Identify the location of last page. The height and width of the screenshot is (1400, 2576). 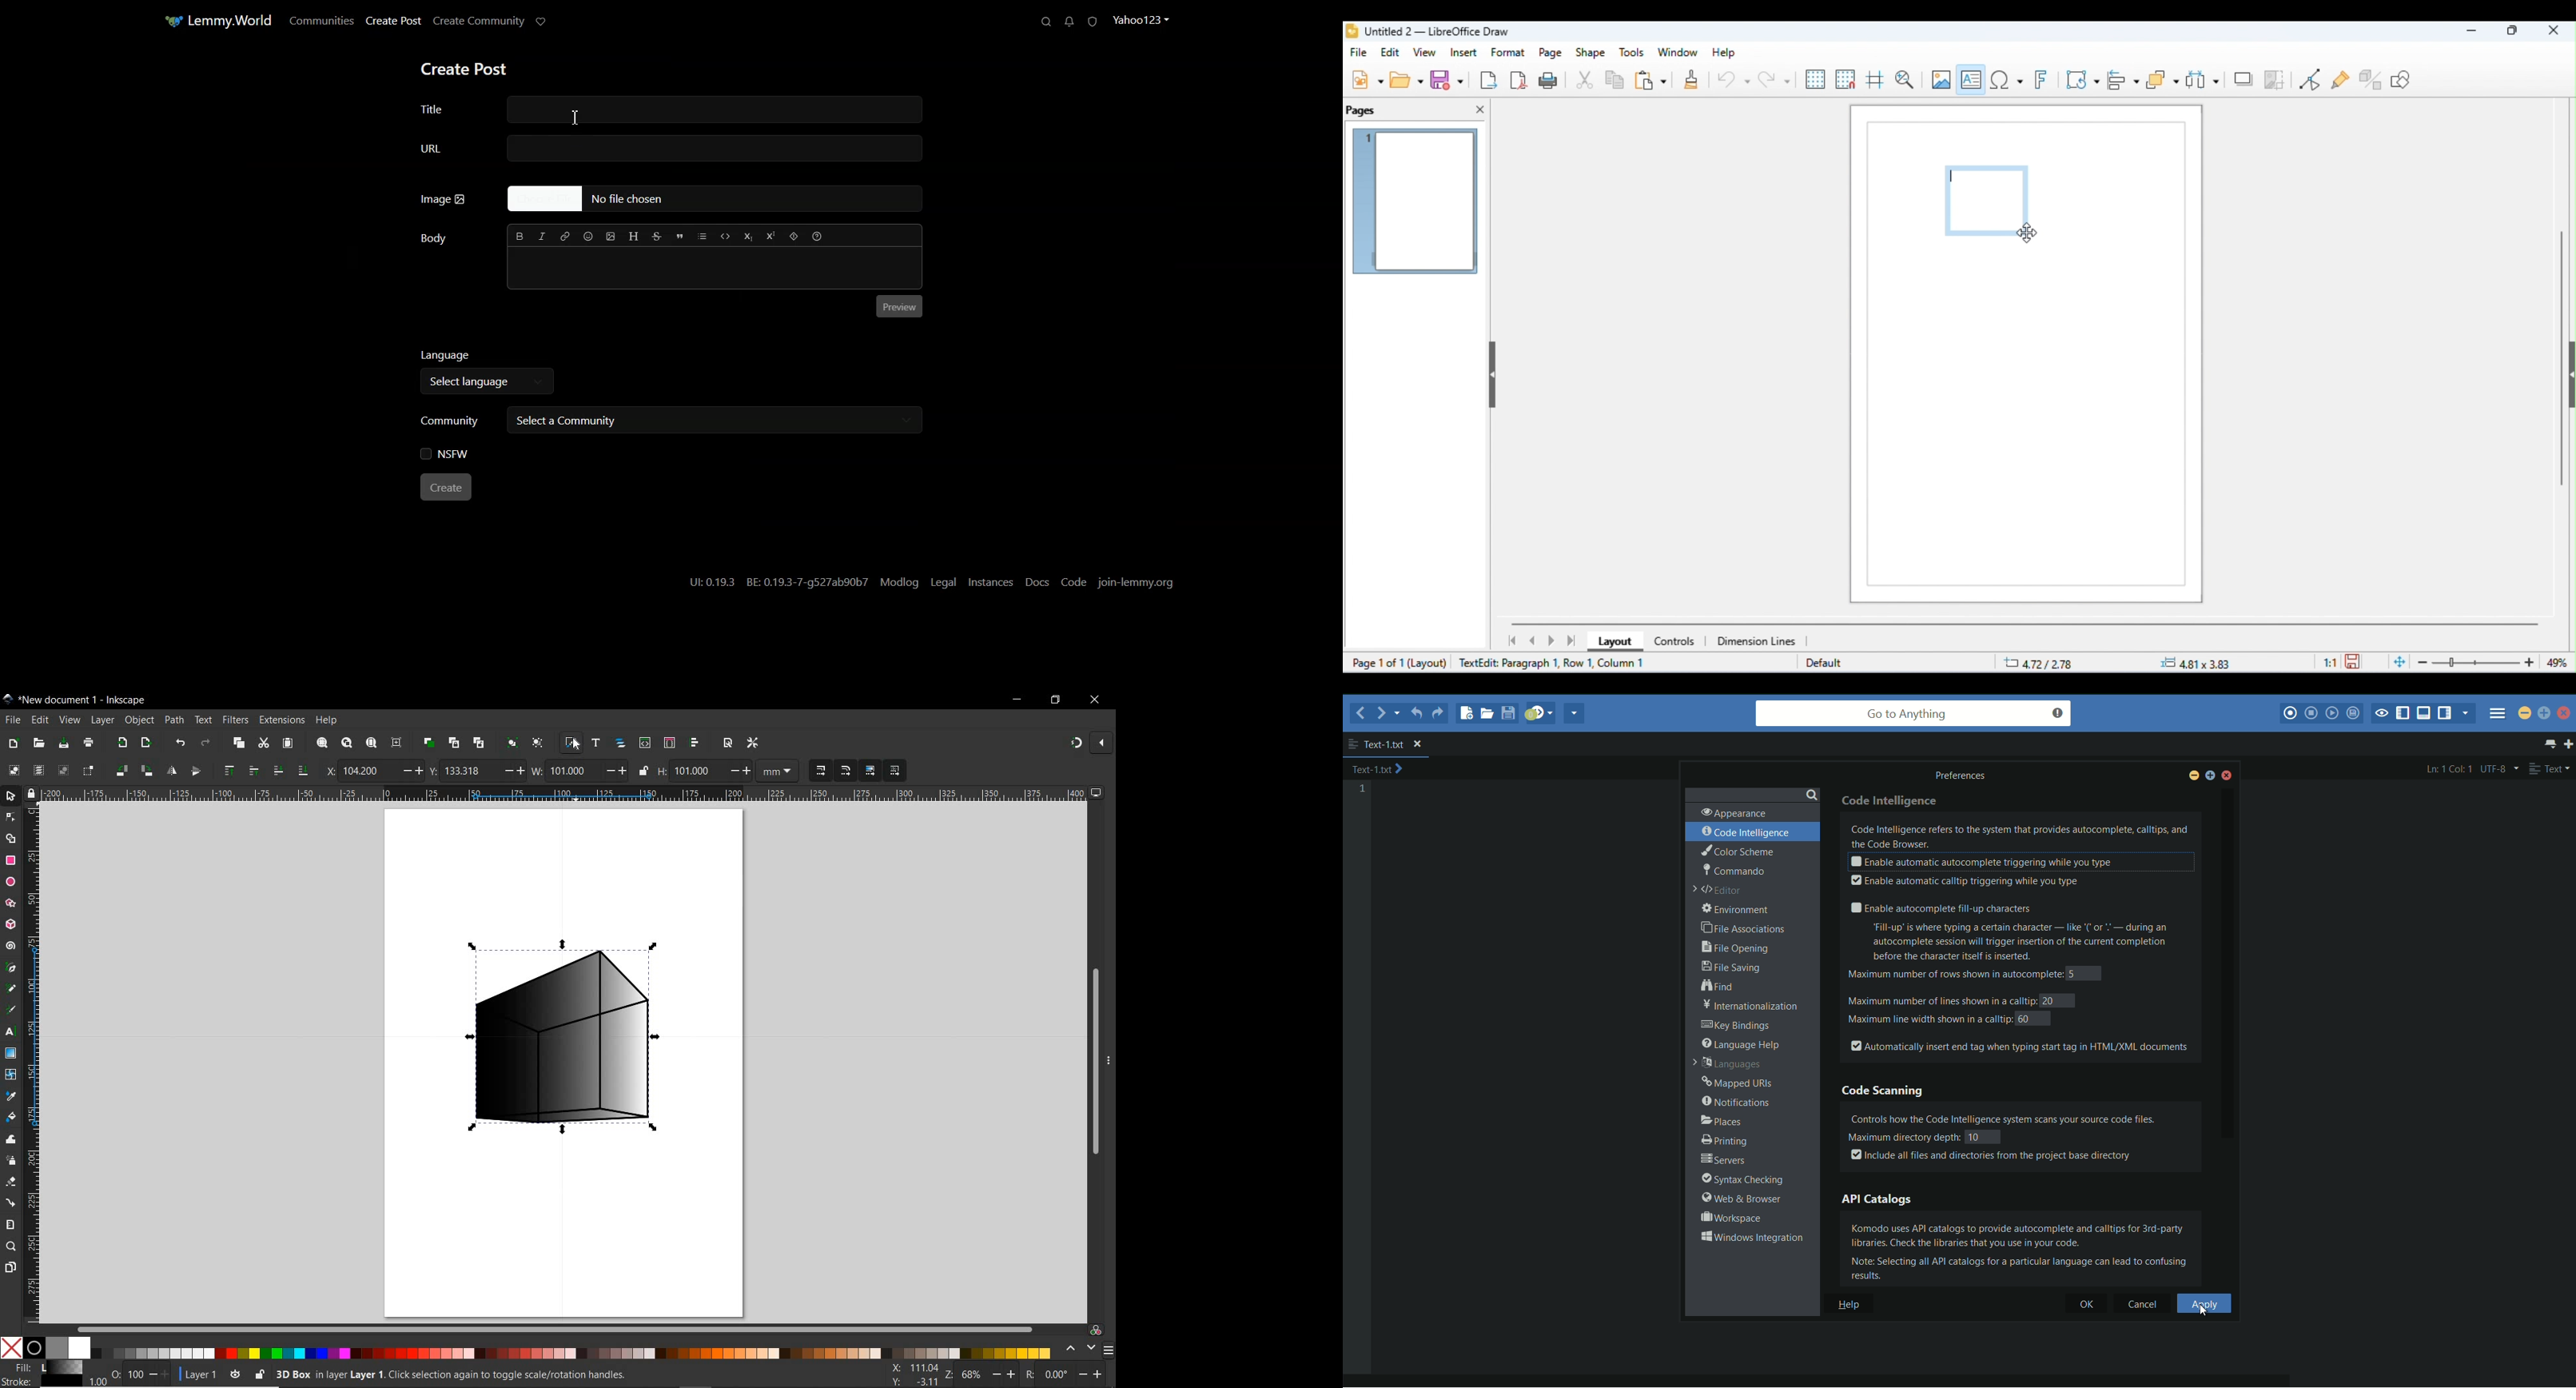
(1573, 641).